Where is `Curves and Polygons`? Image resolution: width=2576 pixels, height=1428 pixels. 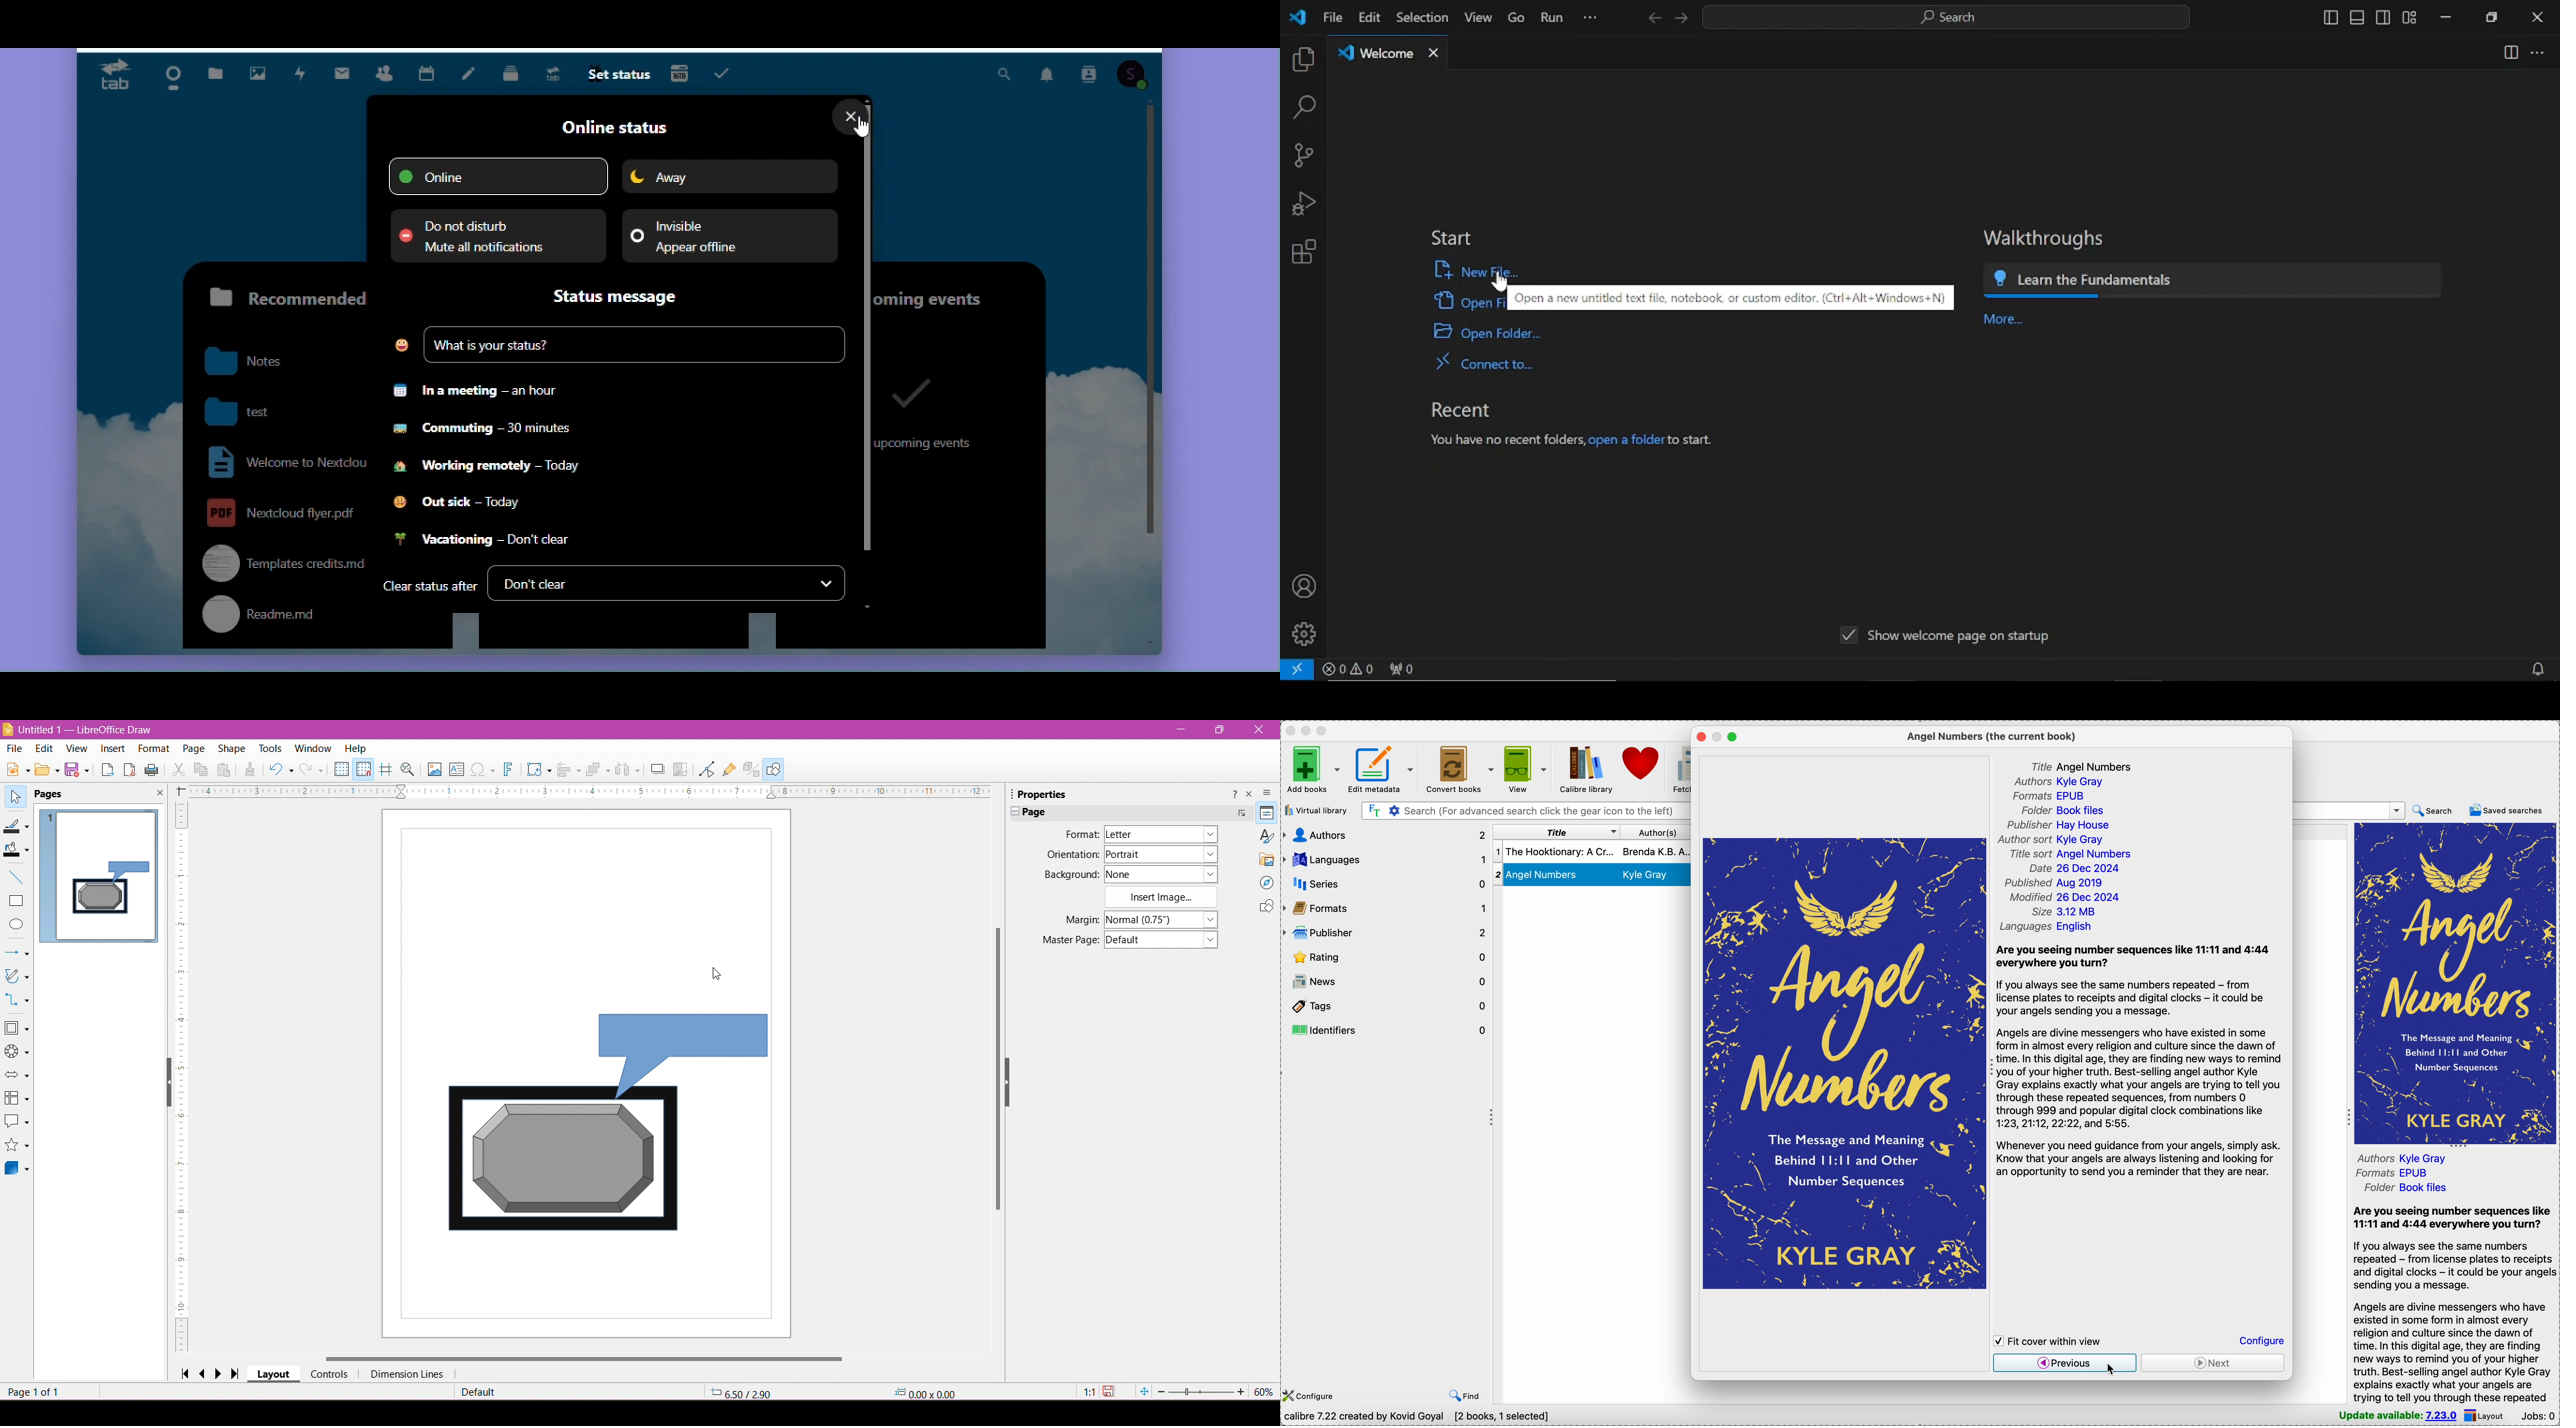
Curves and Polygons is located at coordinates (17, 977).